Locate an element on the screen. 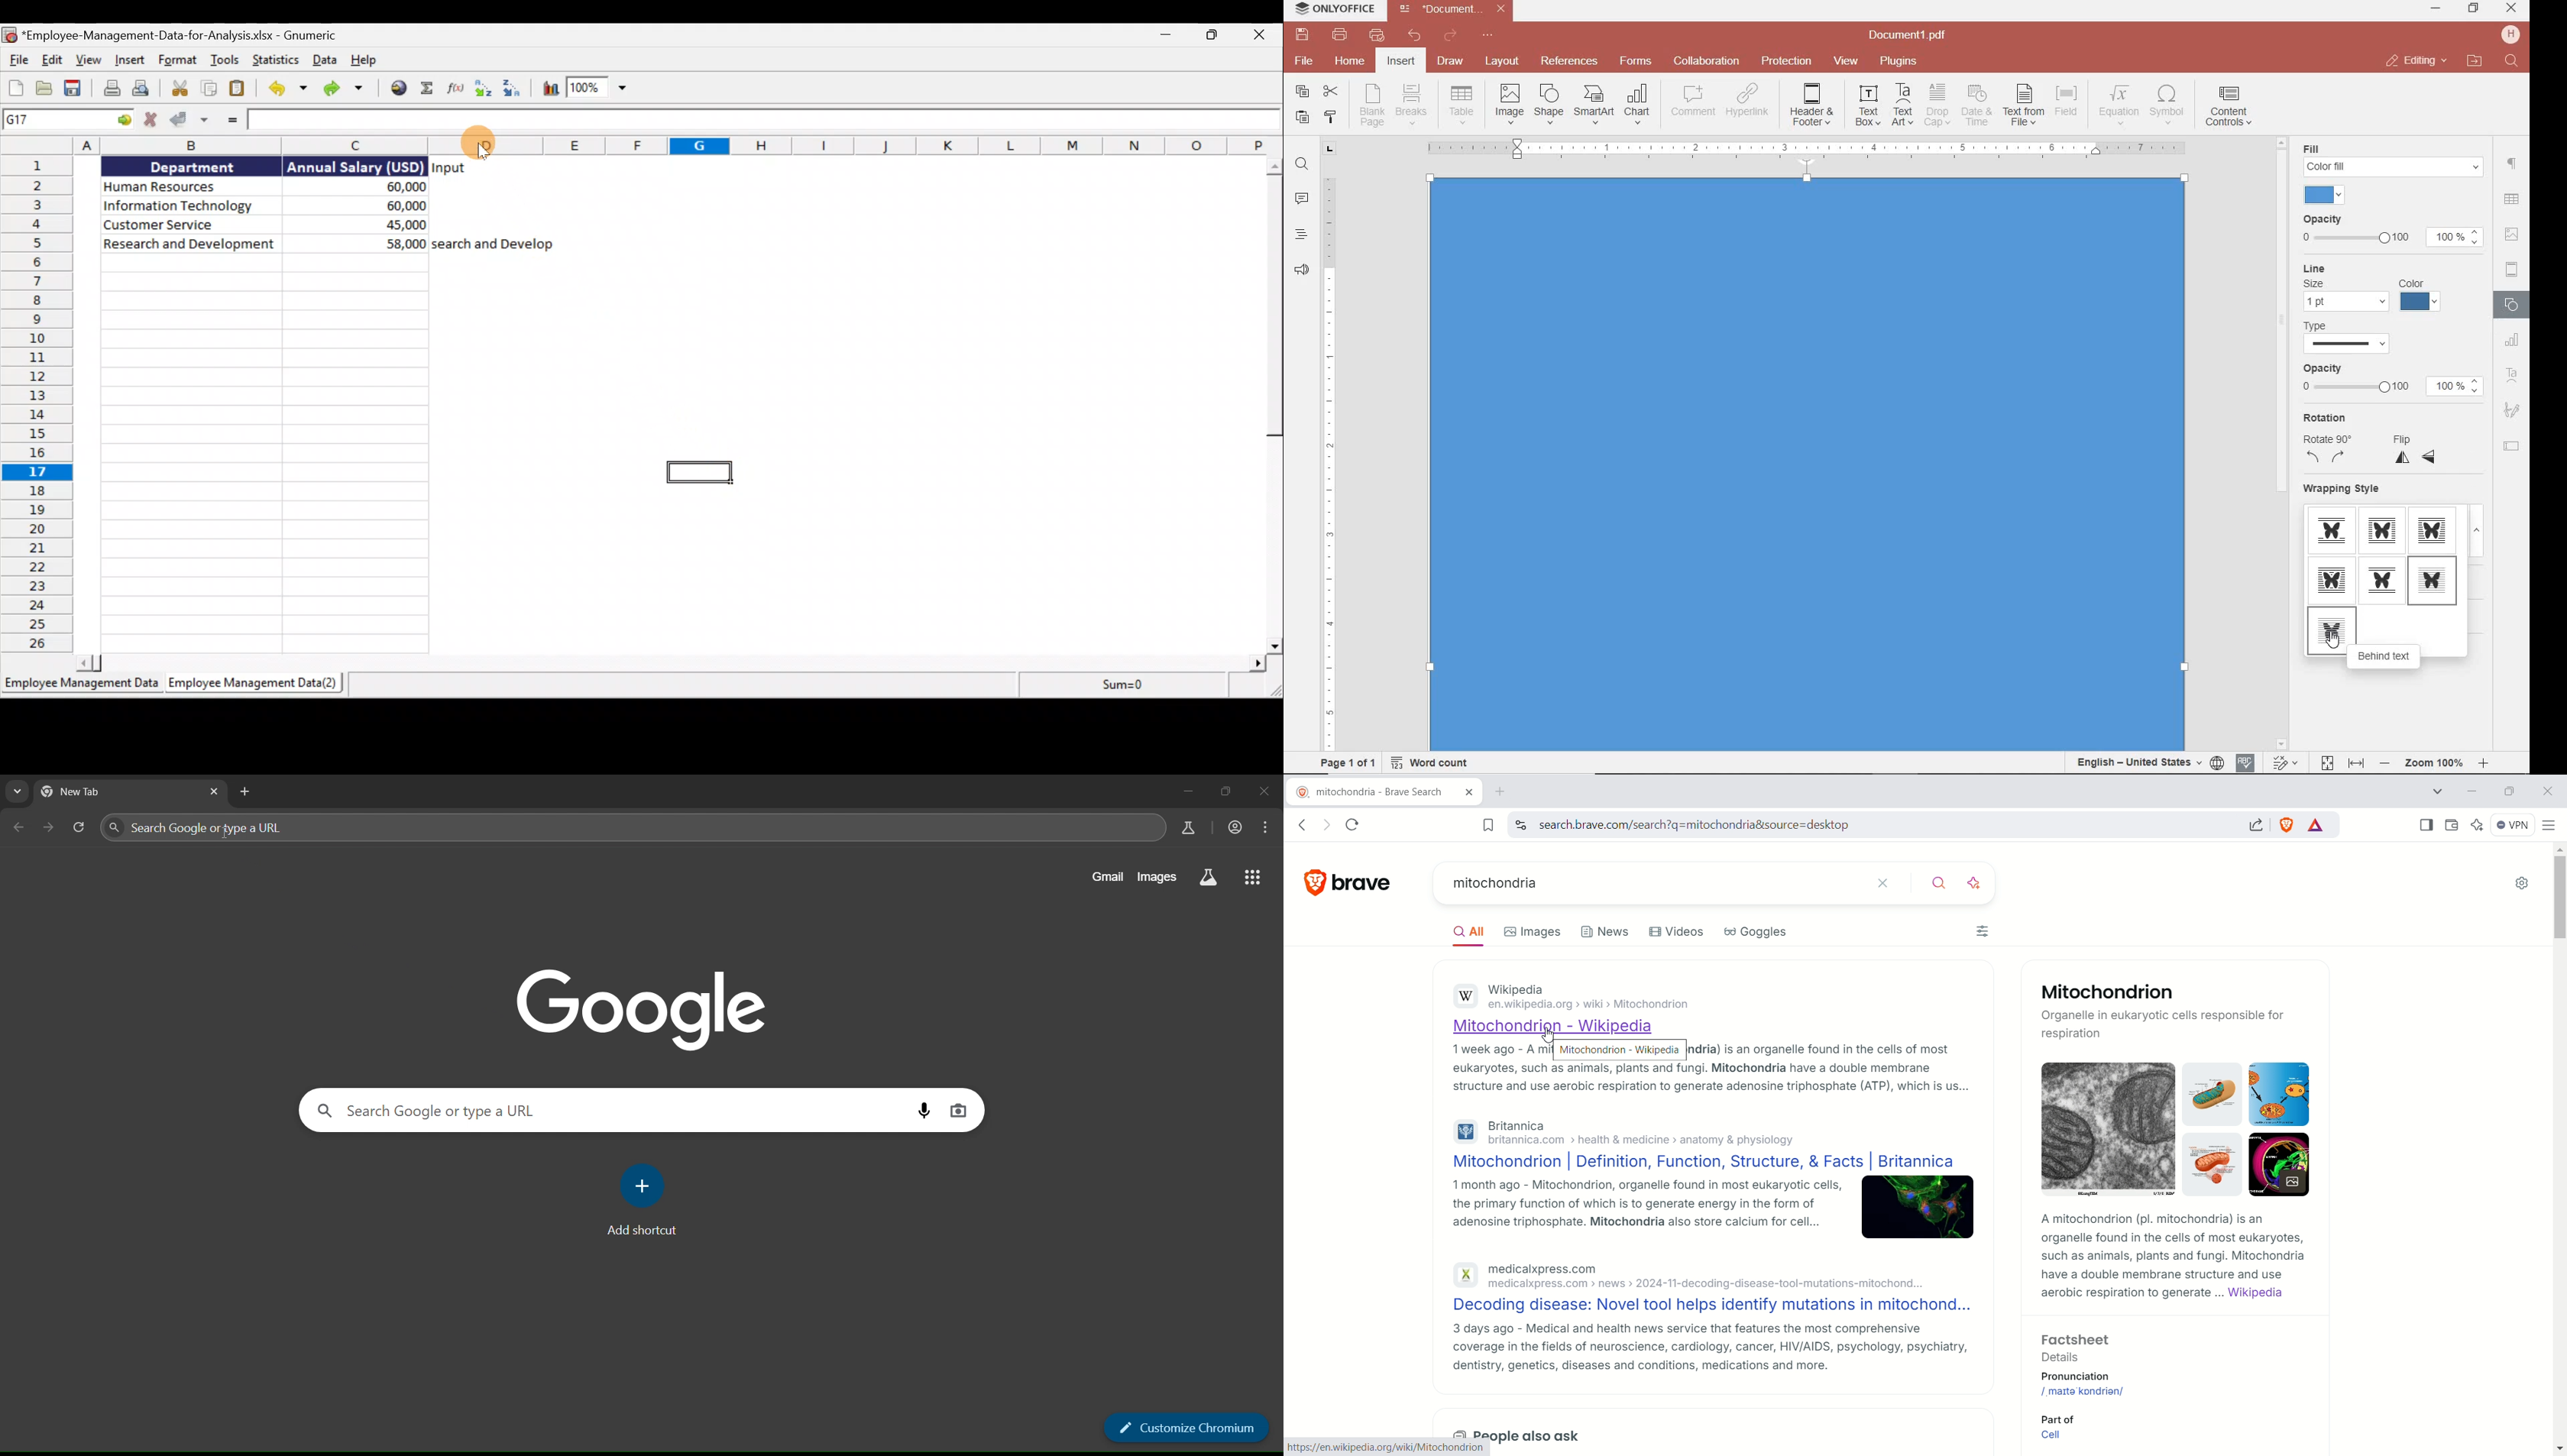 This screenshot has height=1456, width=2576. Enter formula is located at coordinates (230, 120).